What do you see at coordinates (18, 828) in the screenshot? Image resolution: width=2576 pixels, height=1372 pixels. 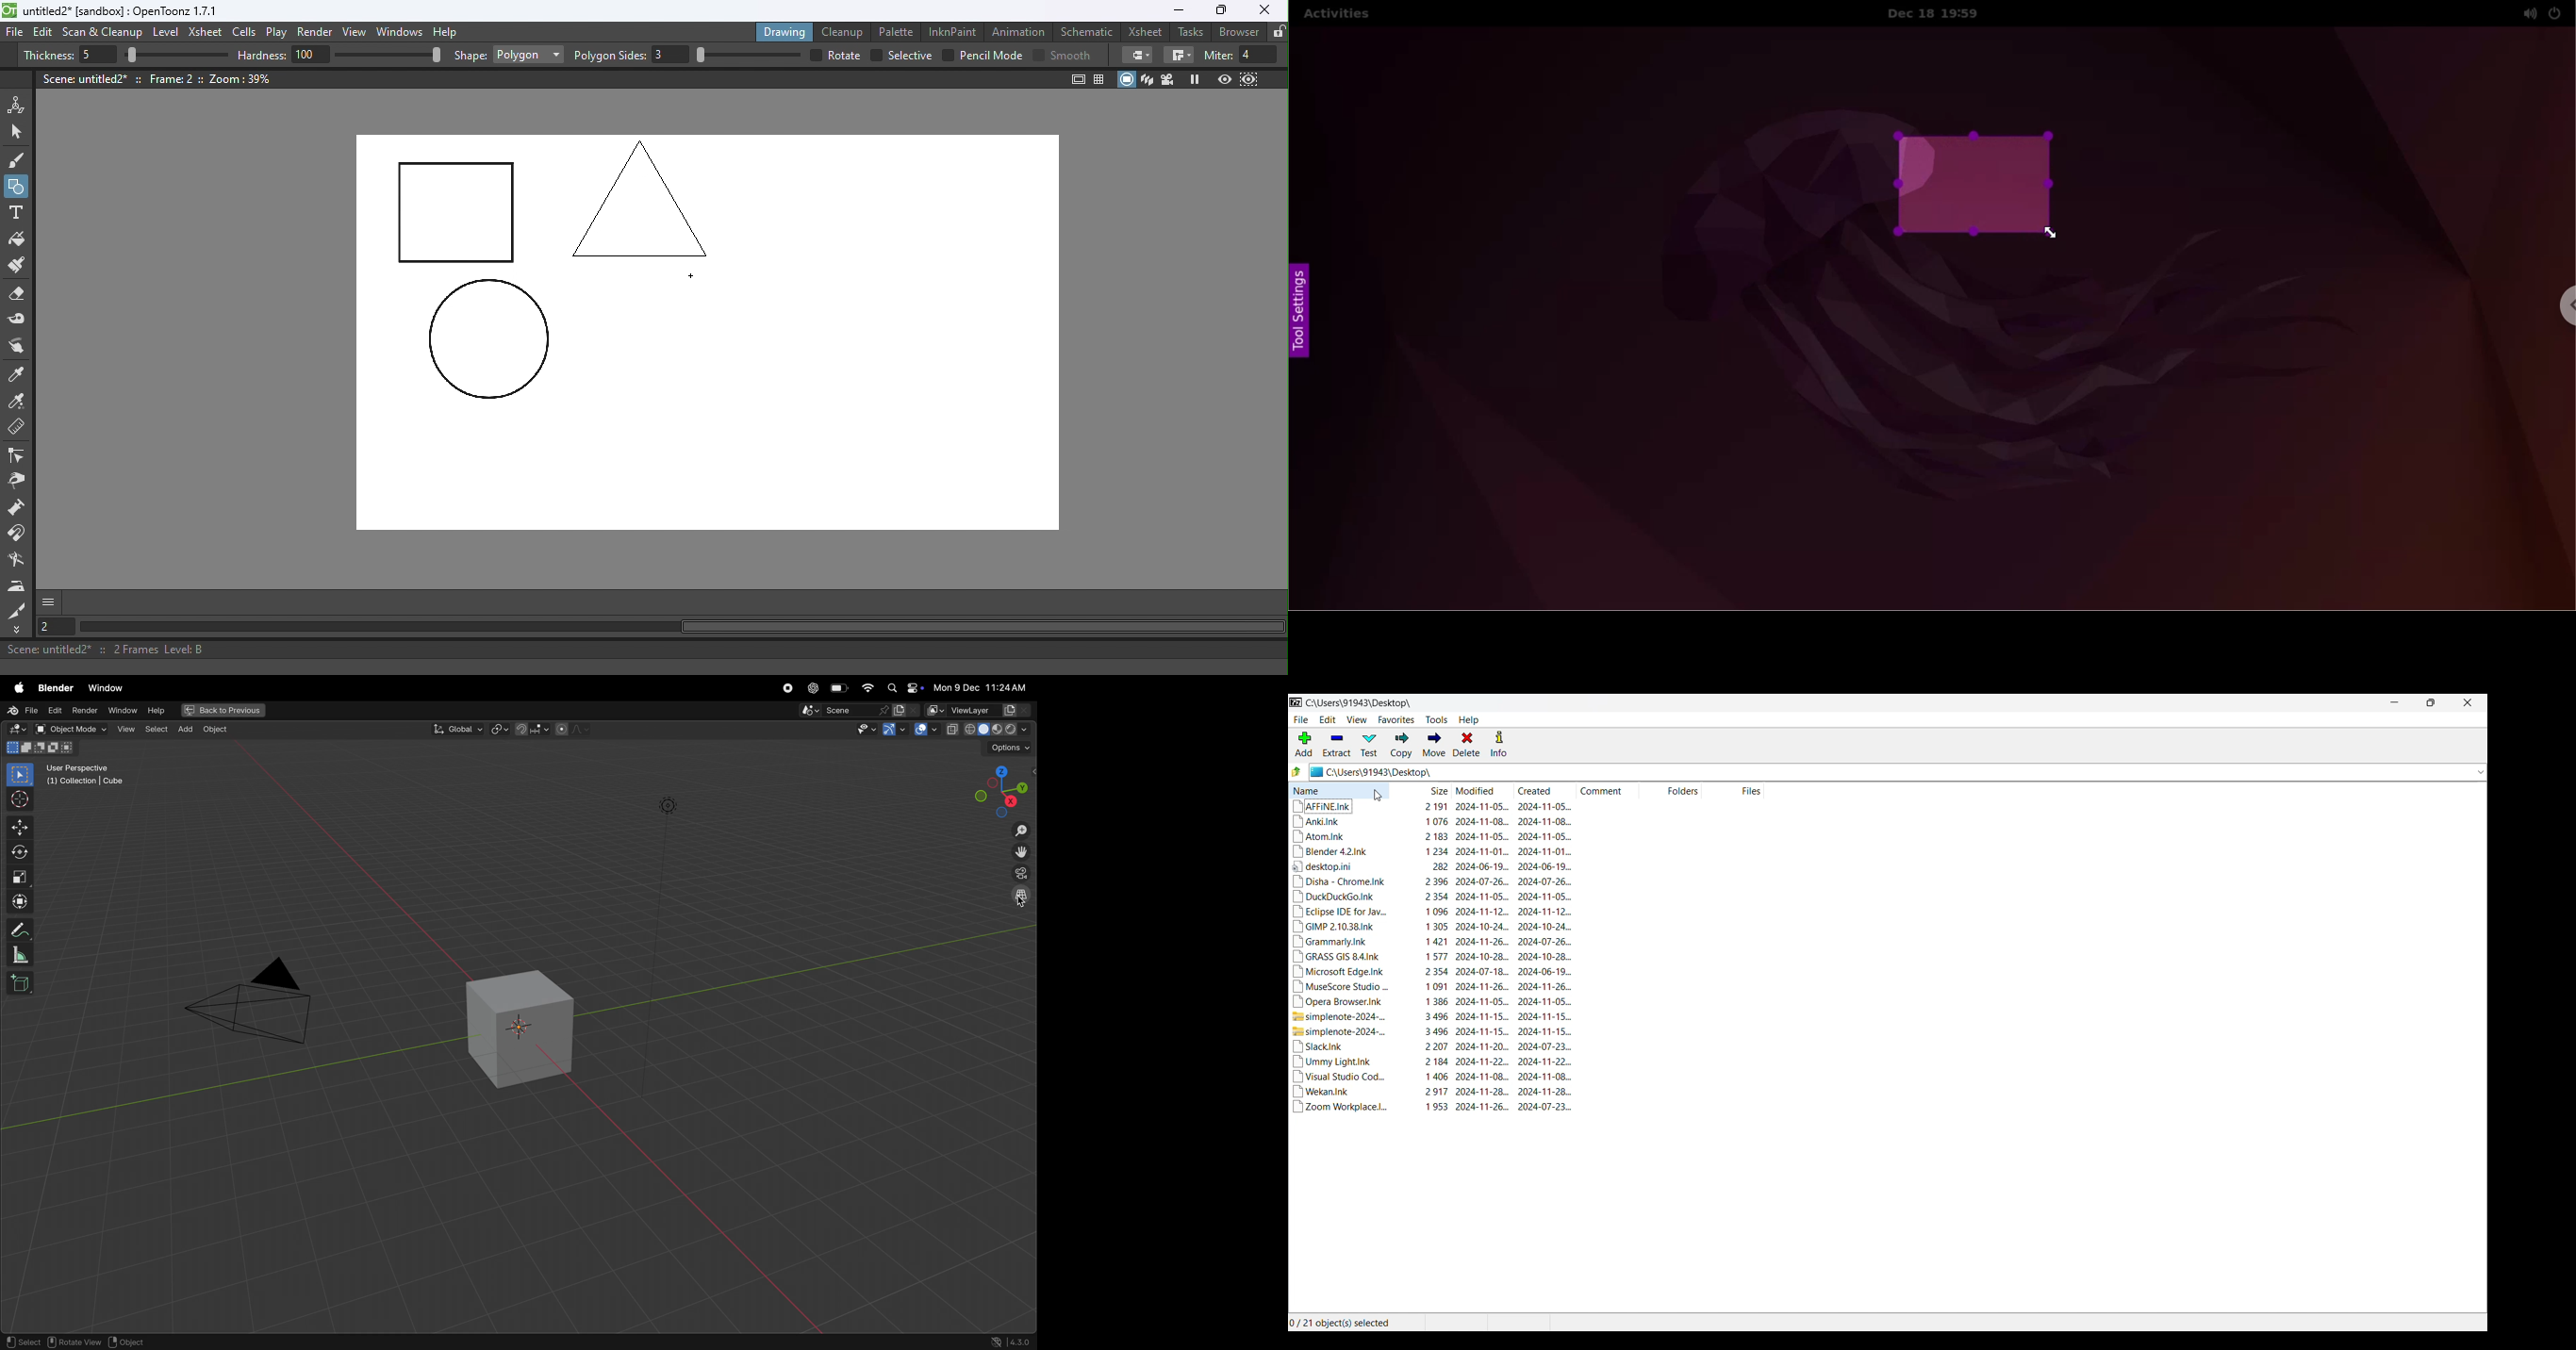 I see `move` at bounding box center [18, 828].